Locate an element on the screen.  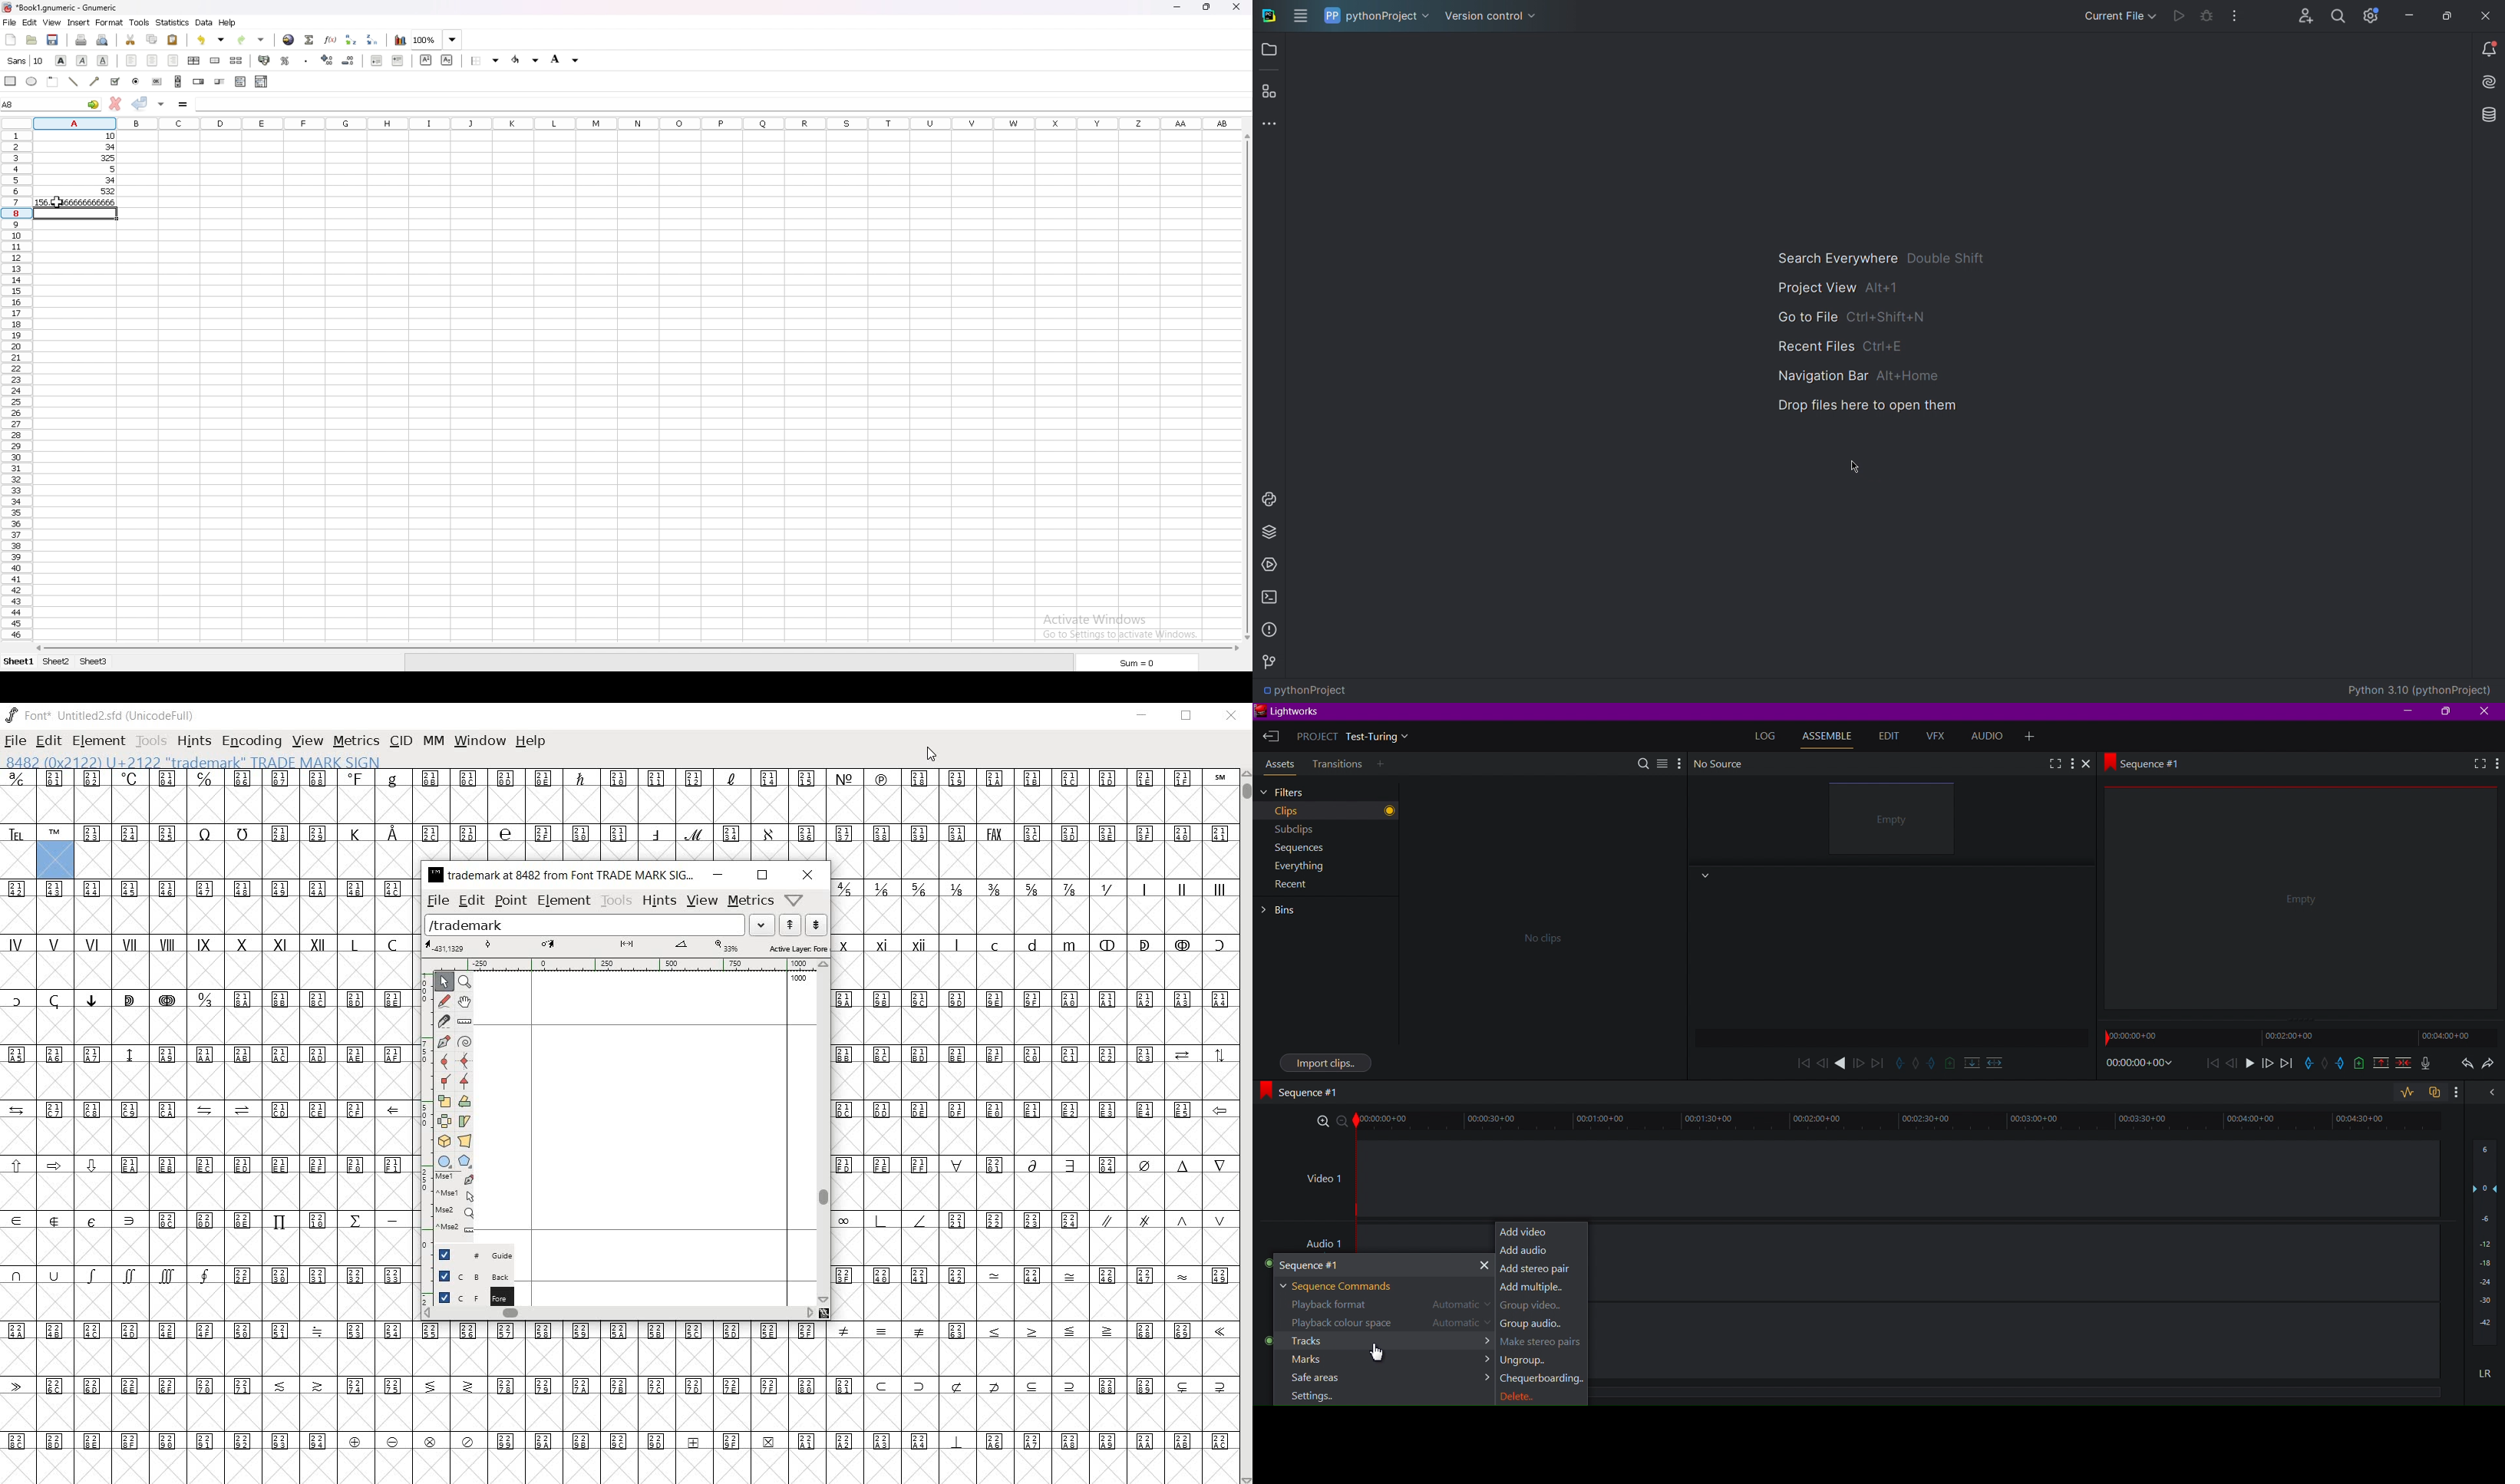
tools is located at coordinates (615, 901).